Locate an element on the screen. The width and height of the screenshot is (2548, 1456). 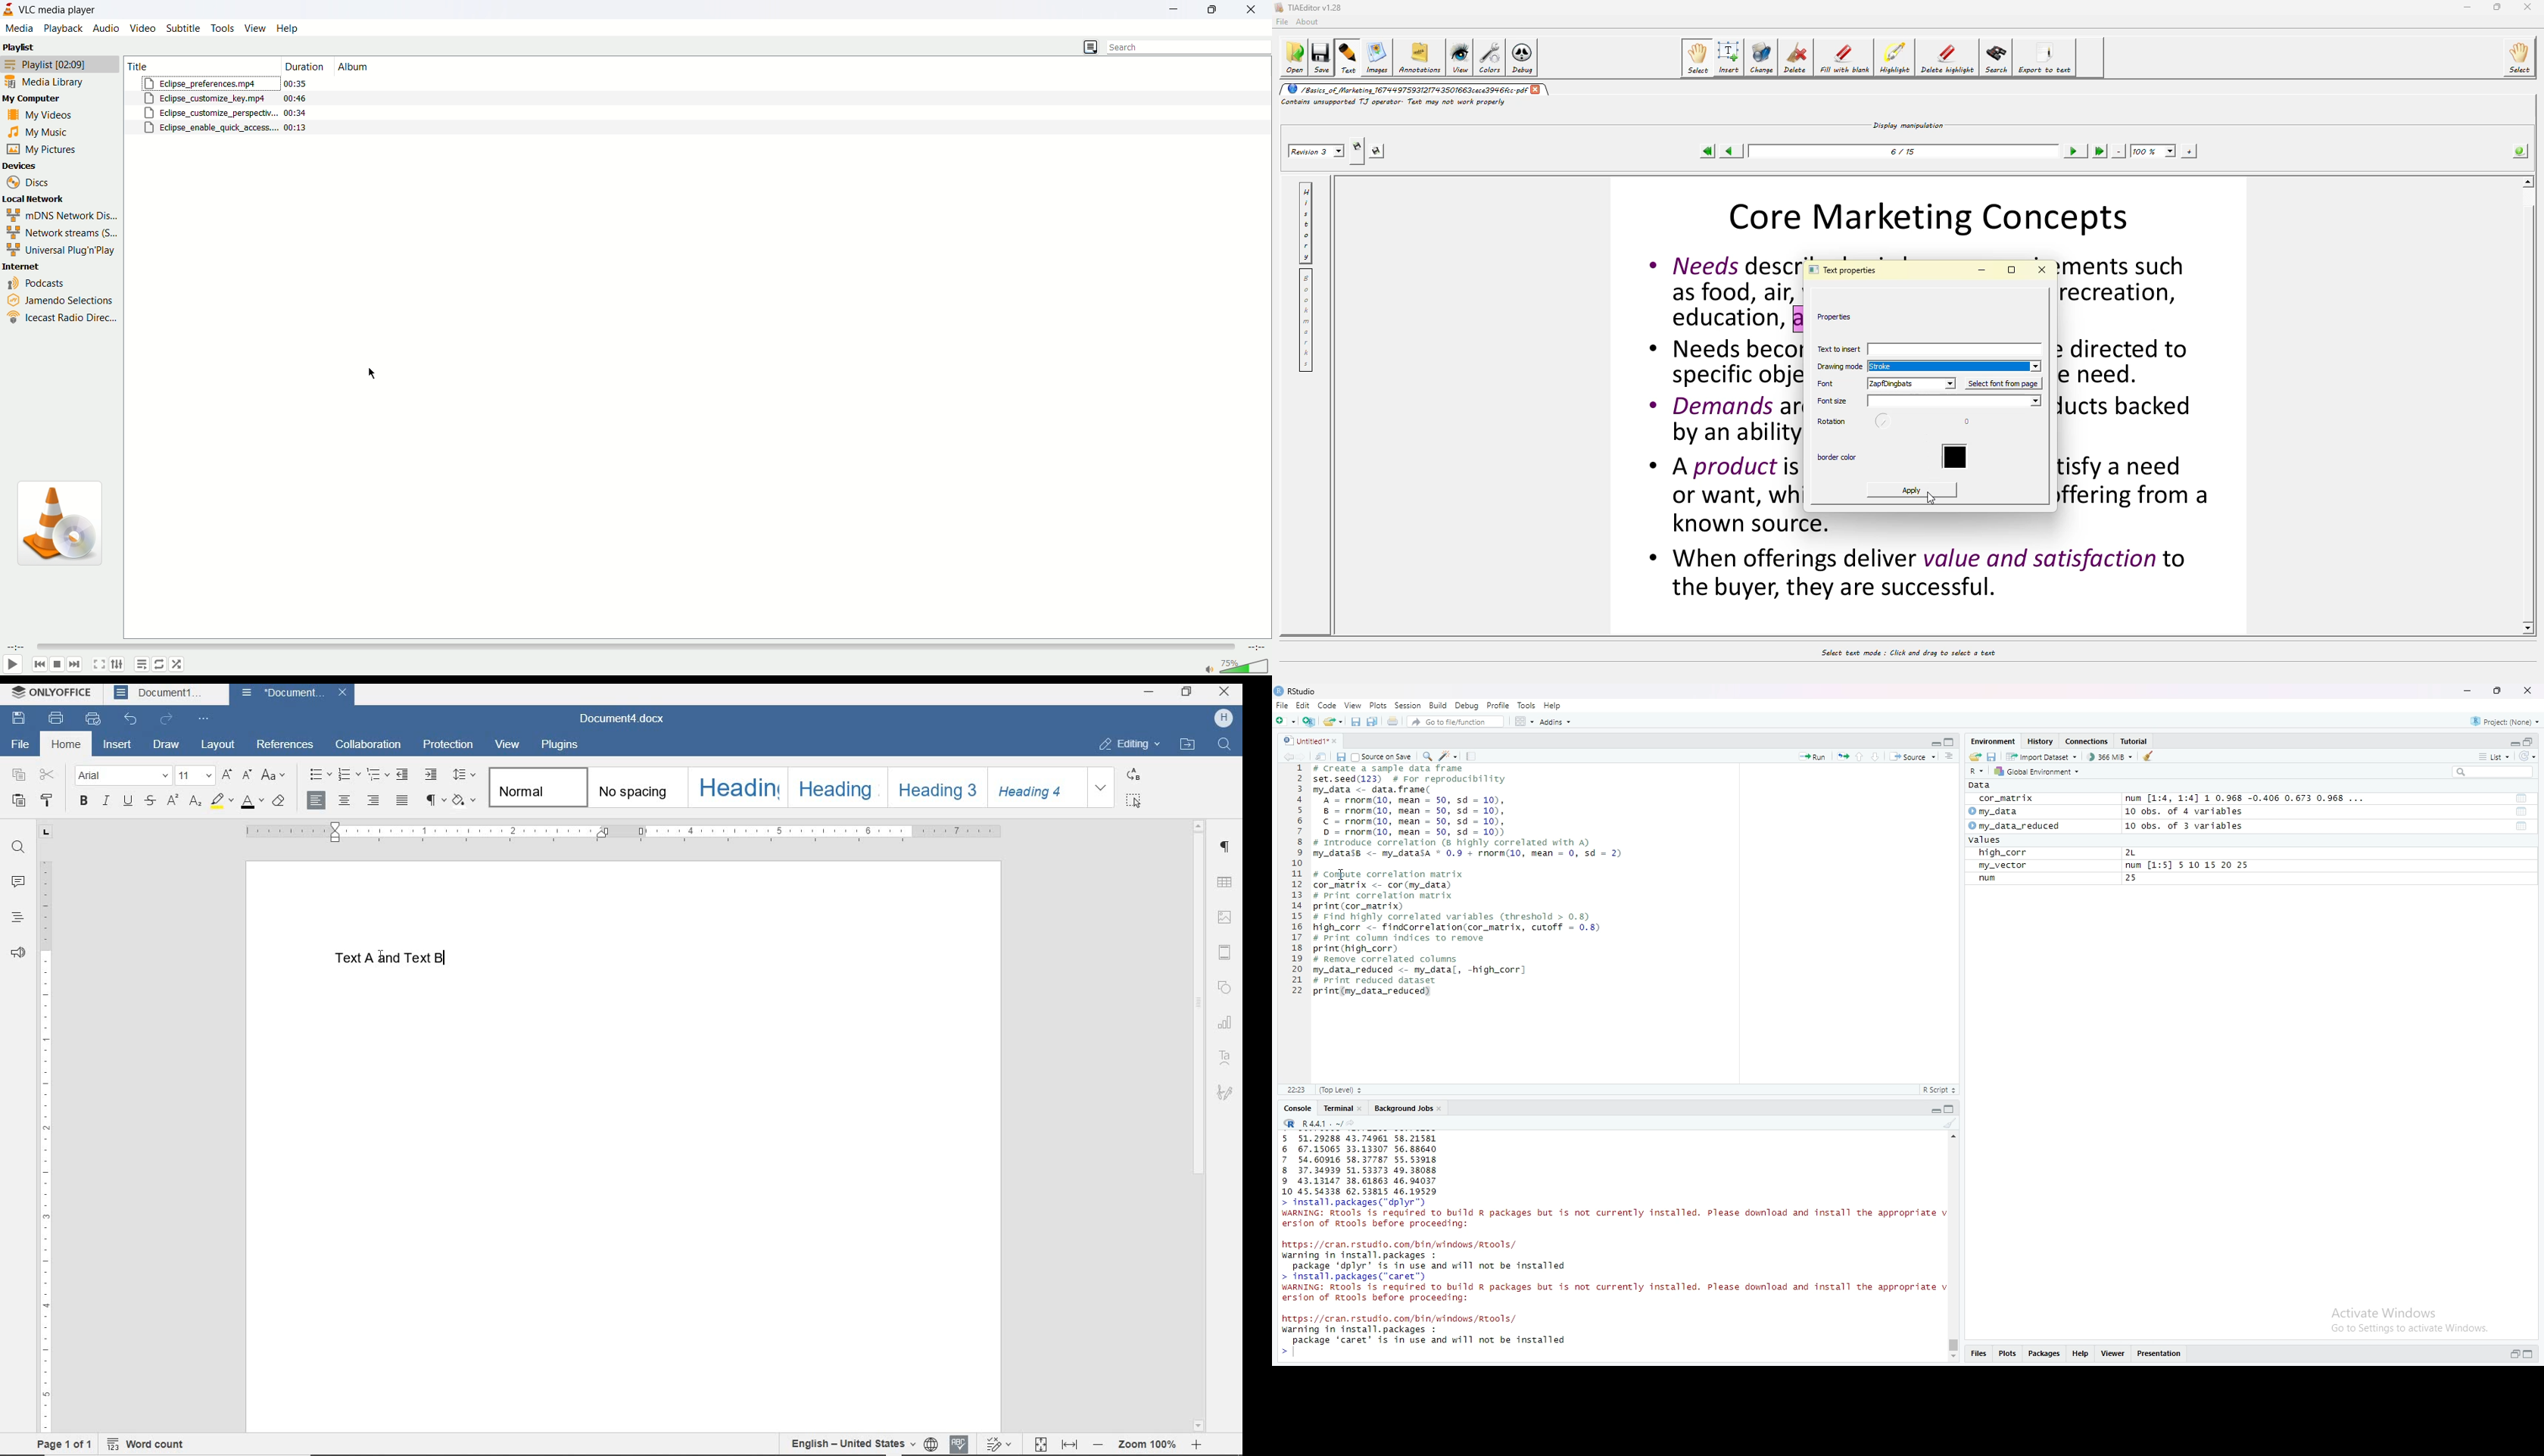
duration is located at coordinates (303, 64).